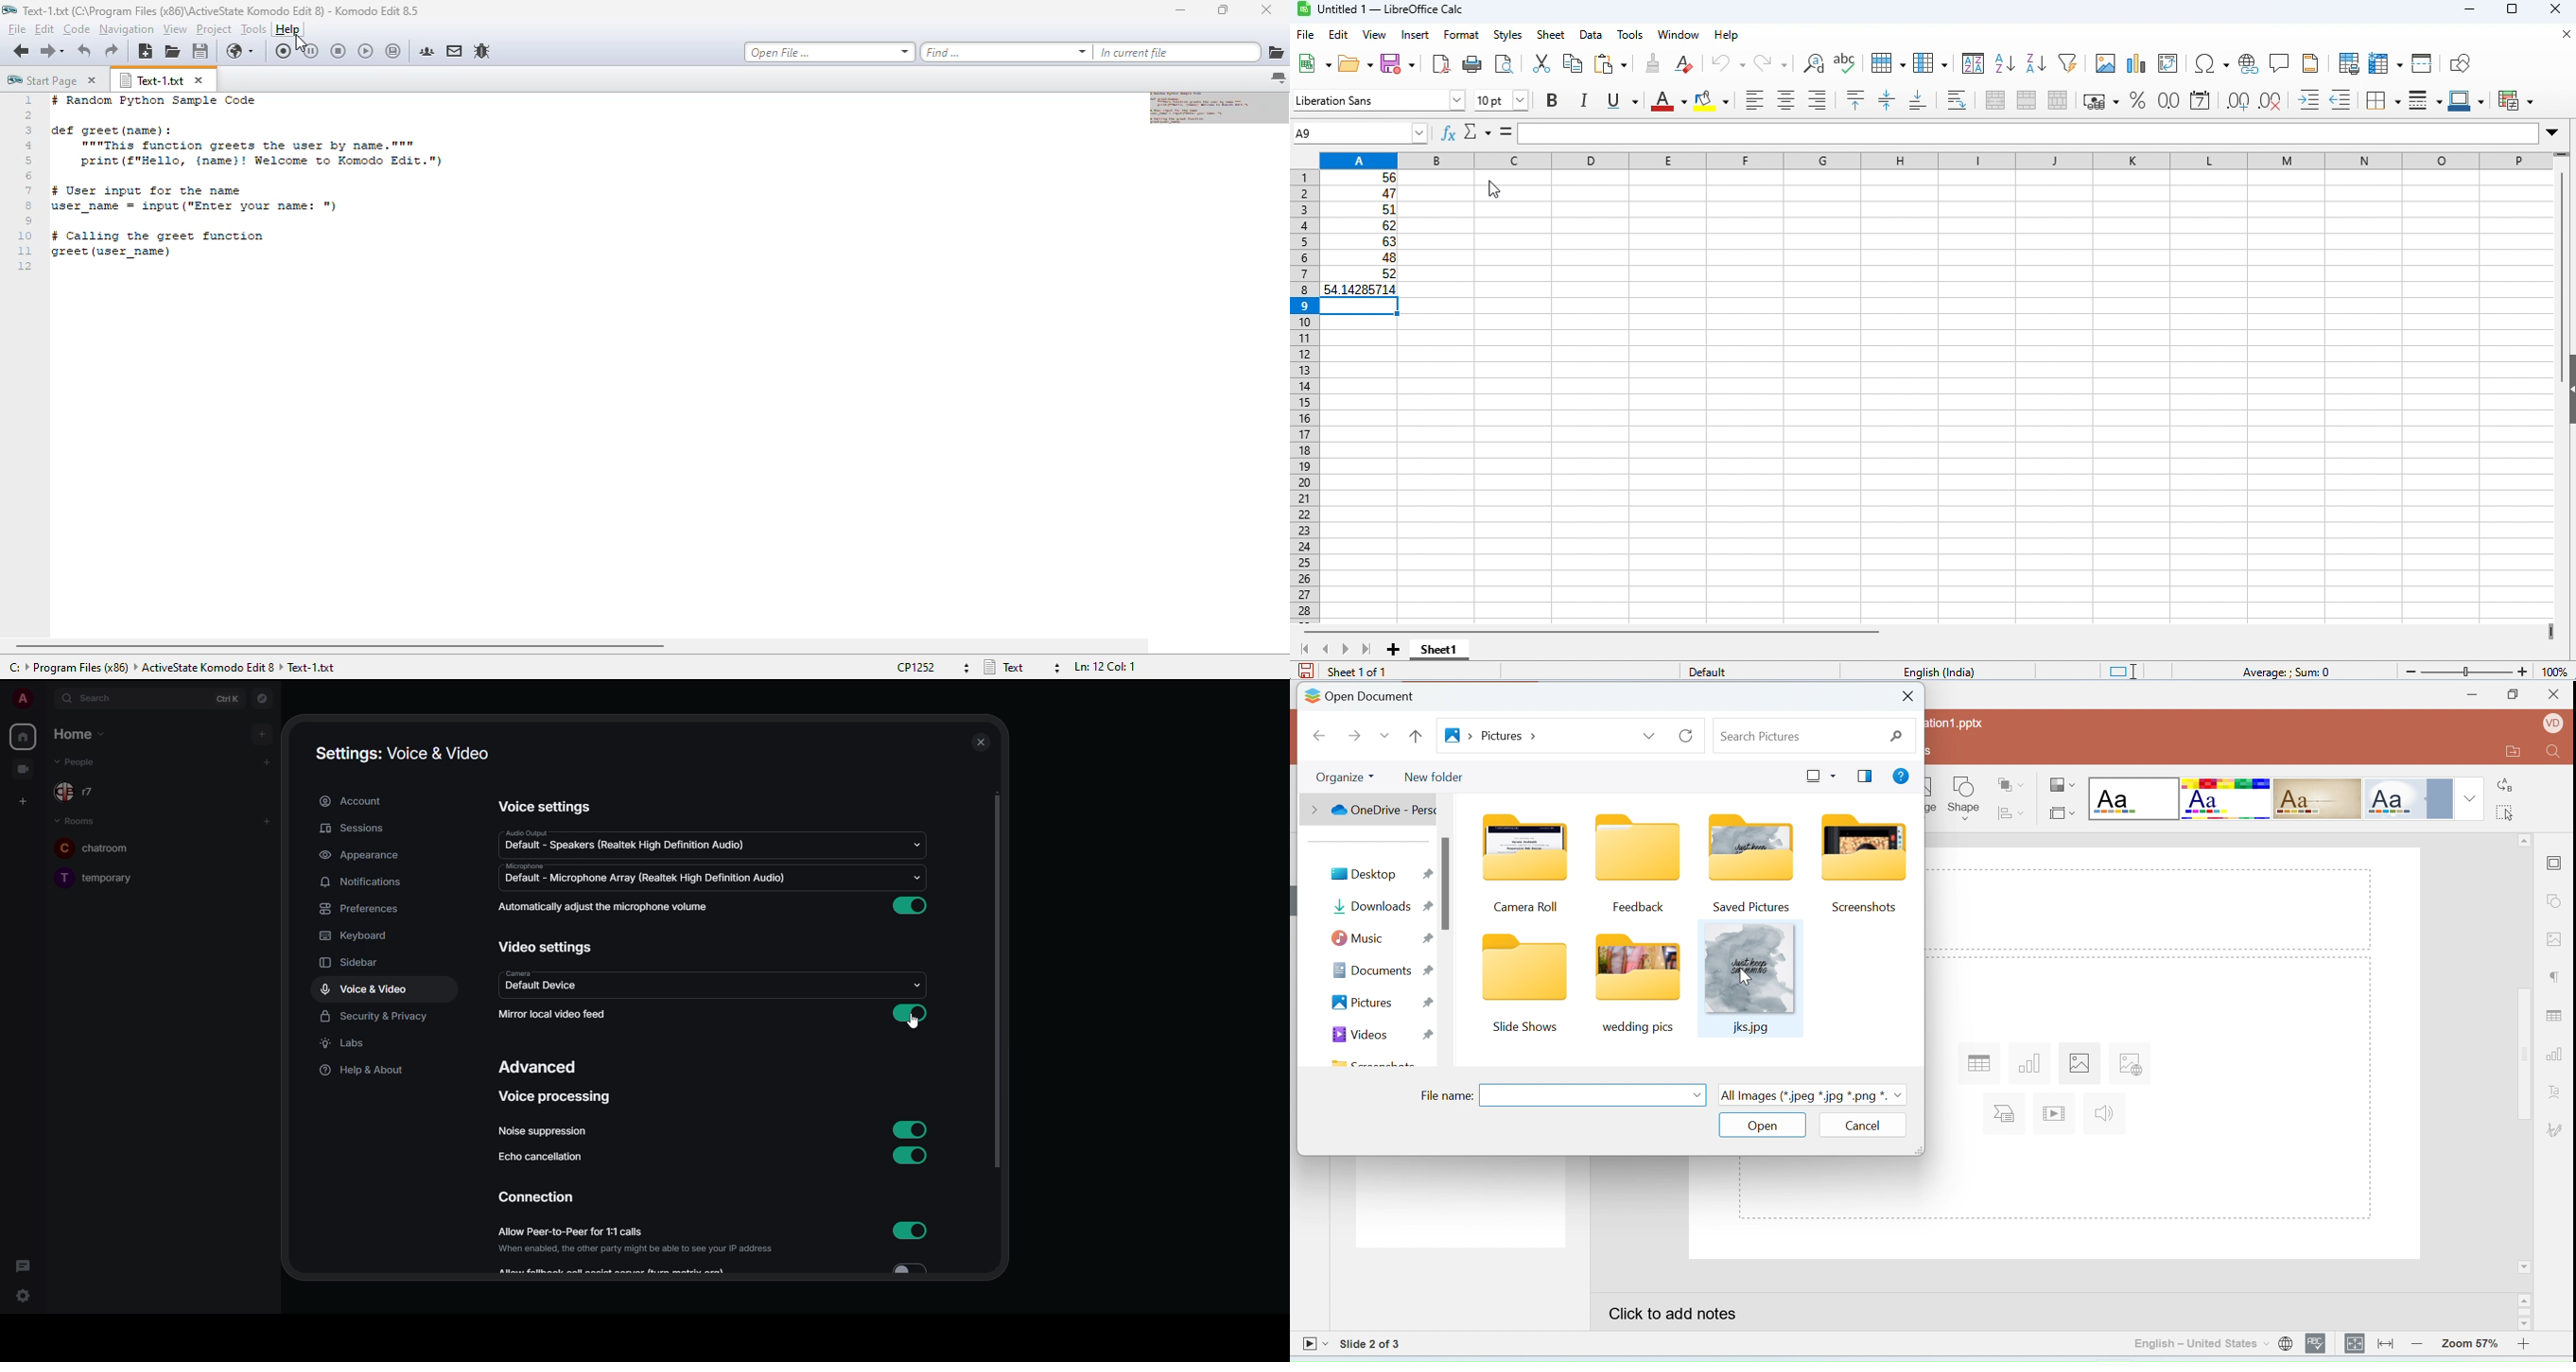  Describe the element at coordinates (262, 734) in the screenshot. I see `add` at that location.